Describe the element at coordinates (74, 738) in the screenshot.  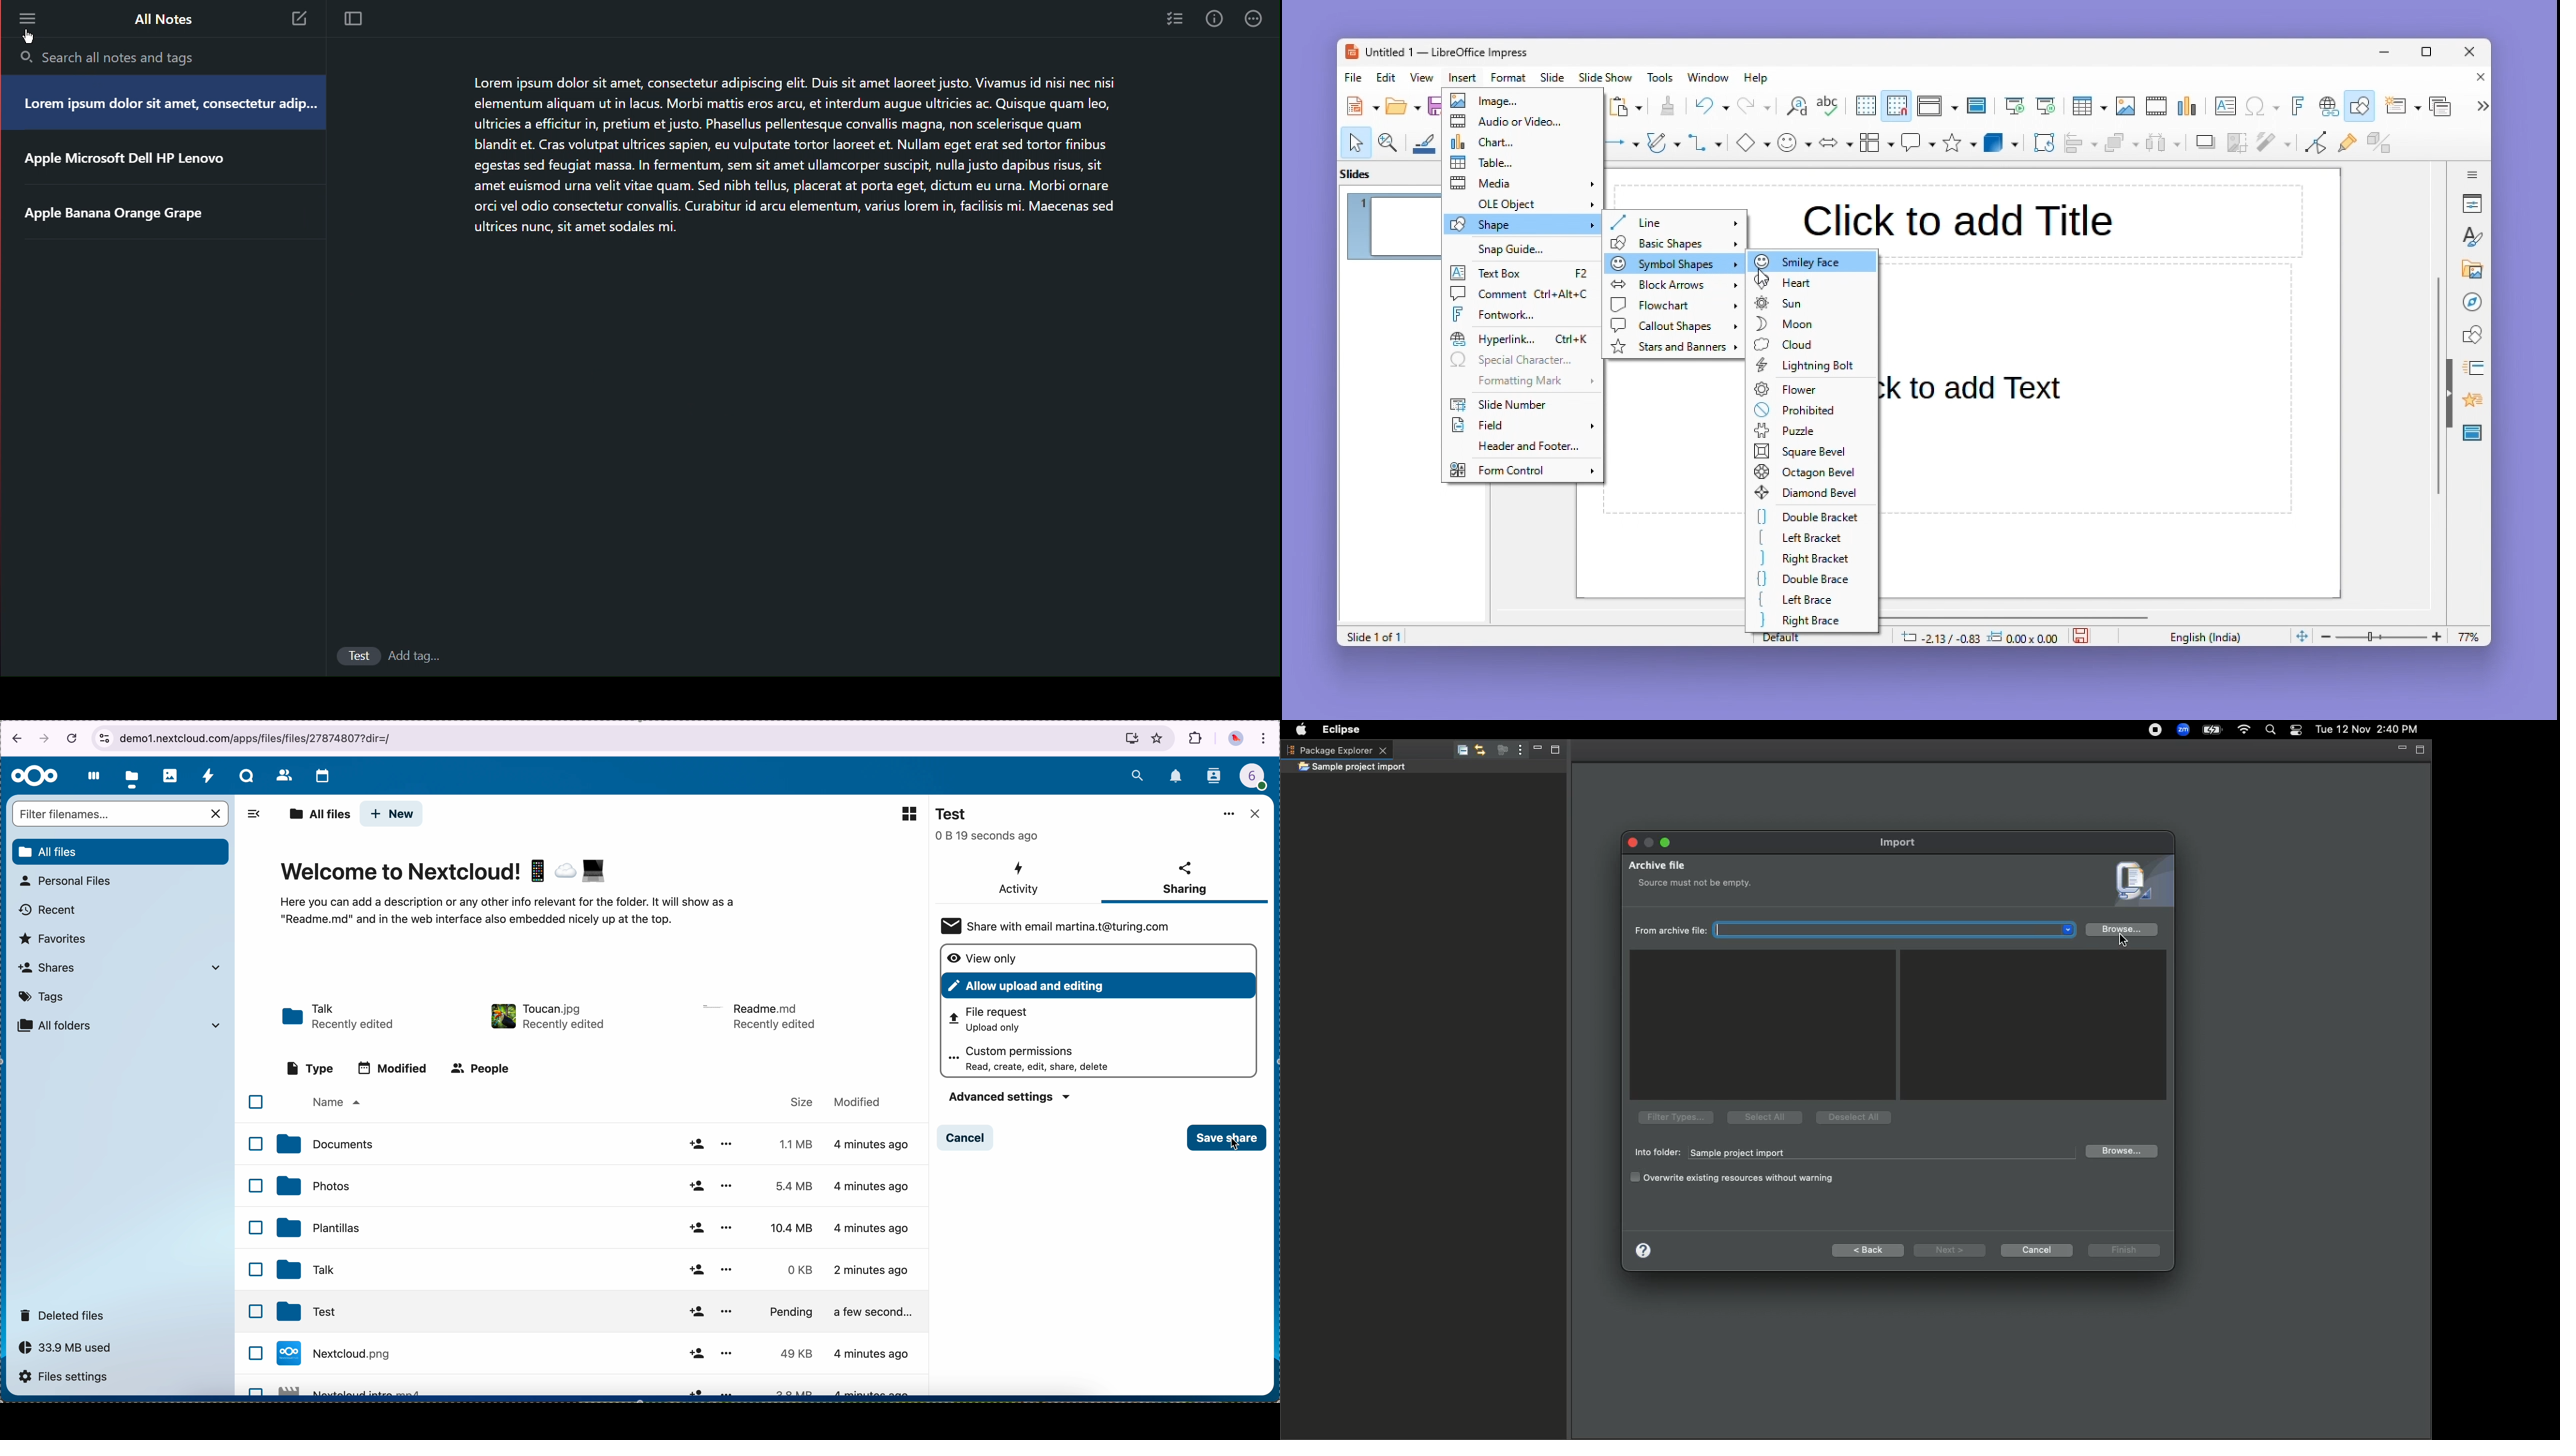
I see `cancel` at that location.